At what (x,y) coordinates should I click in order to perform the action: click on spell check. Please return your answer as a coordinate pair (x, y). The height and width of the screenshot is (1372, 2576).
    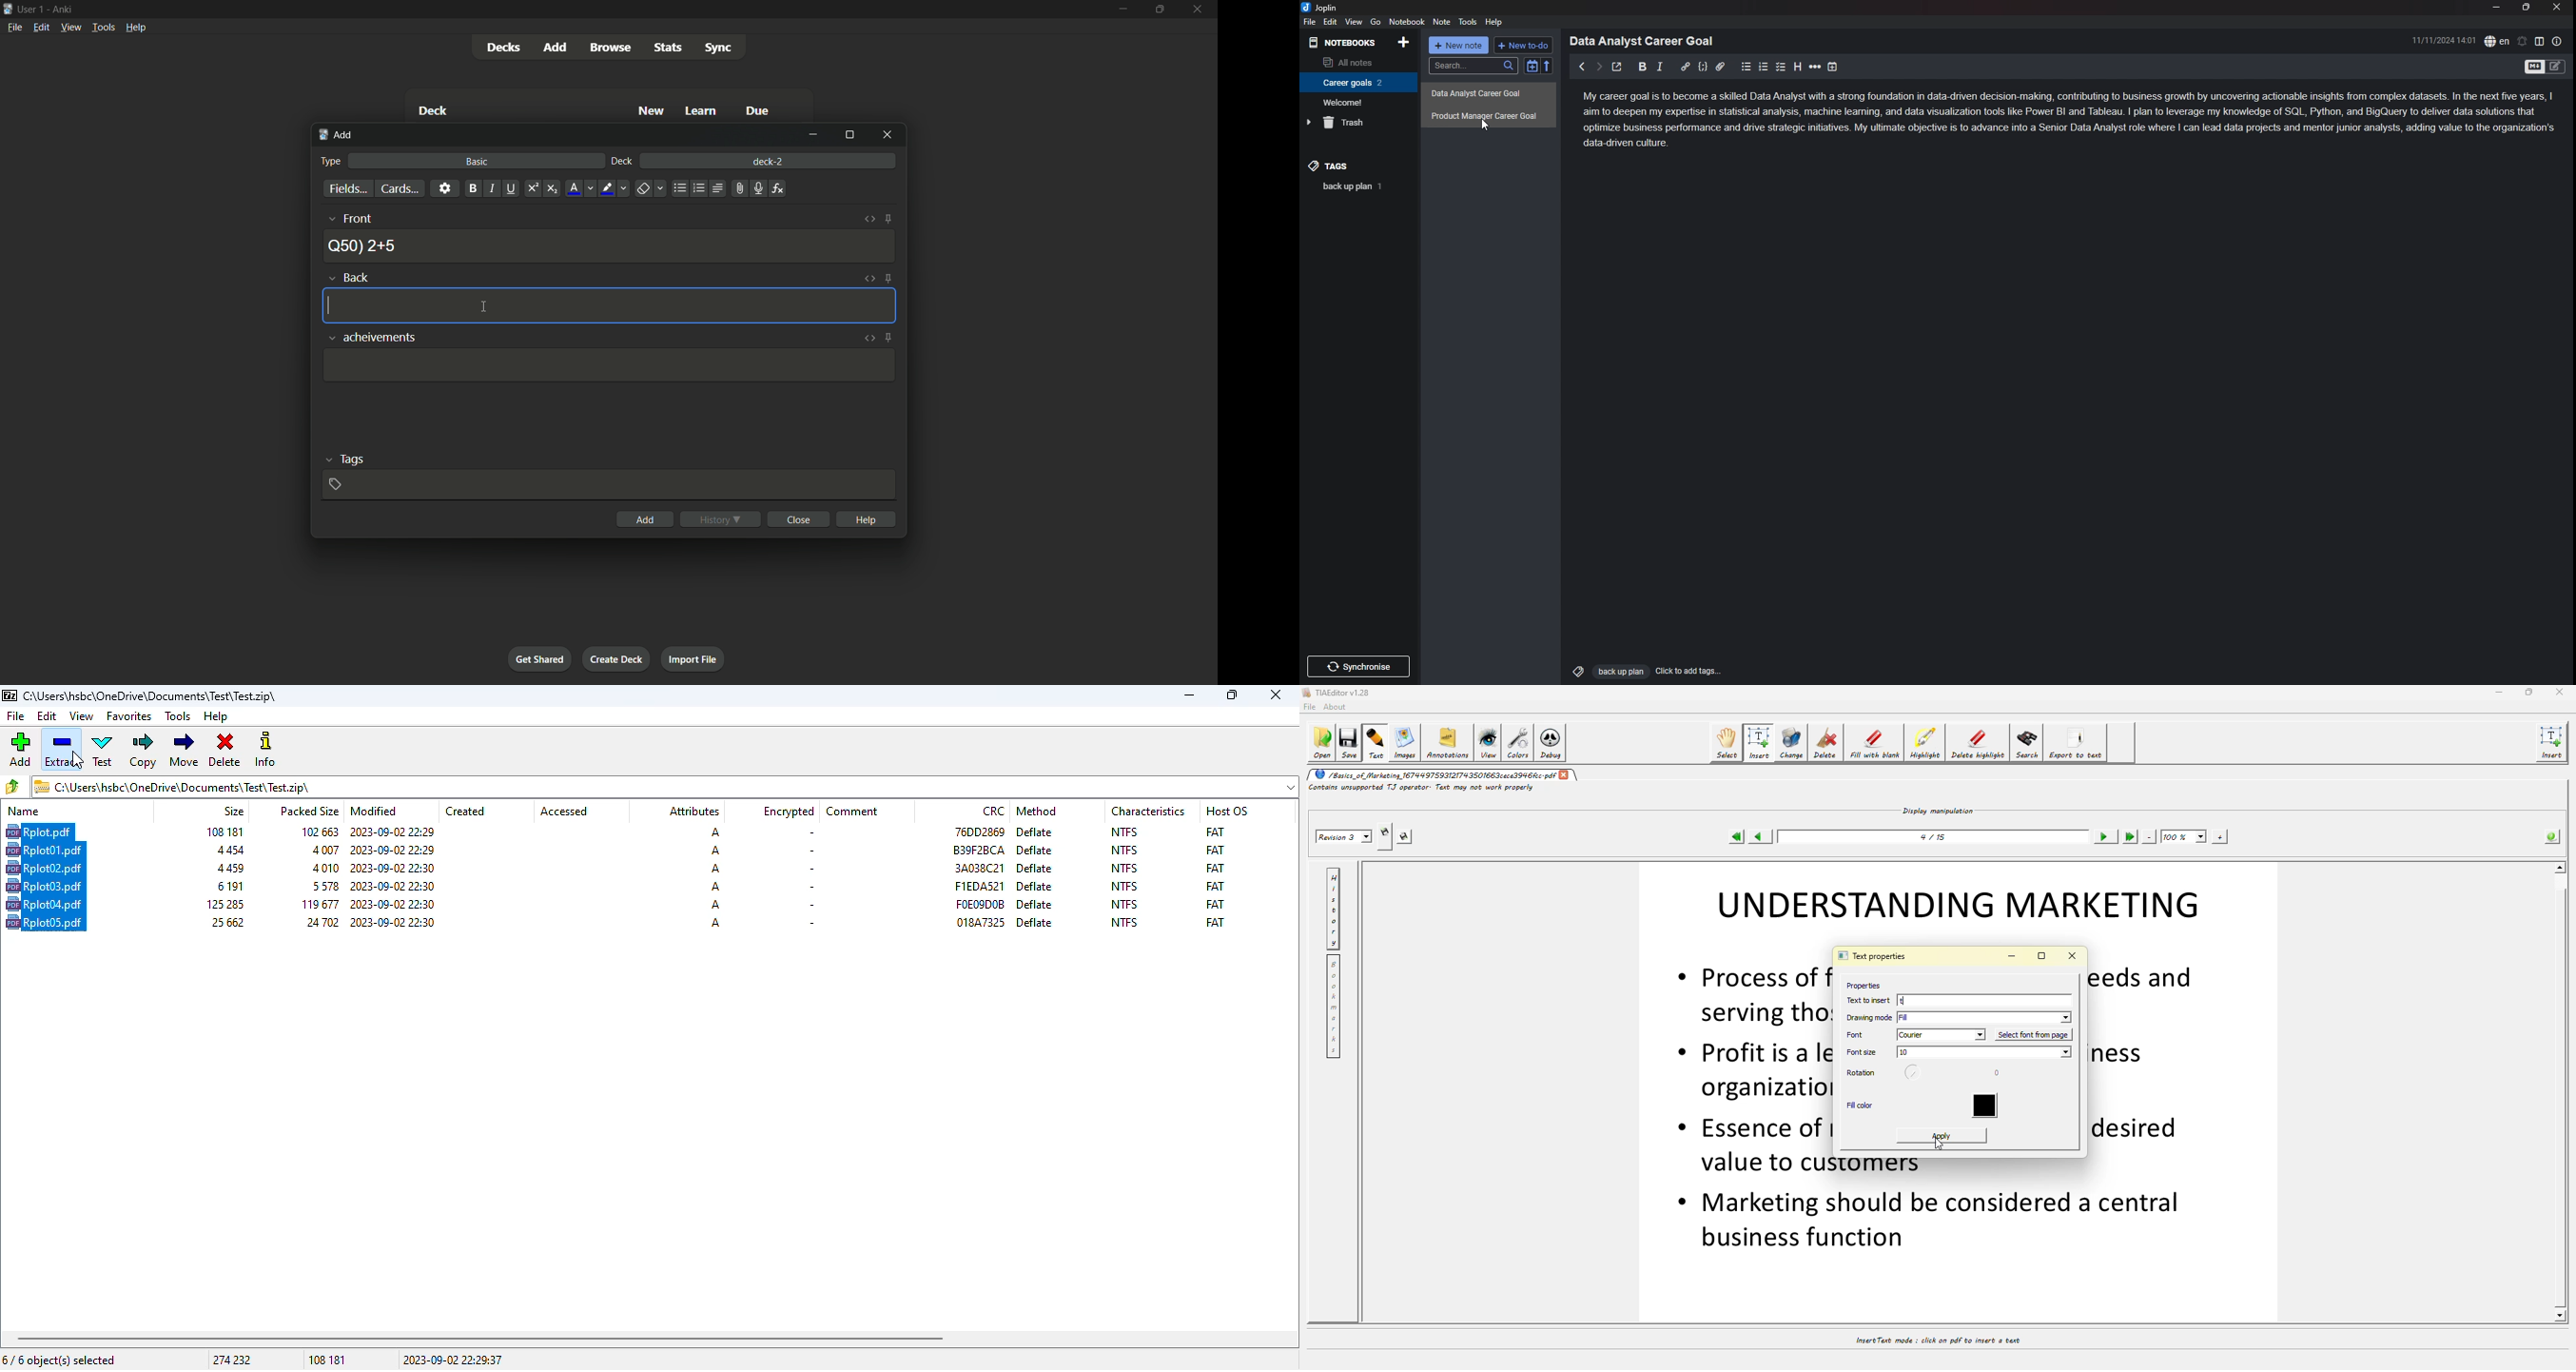
    Looking at the image, I should click on (2497, 41).